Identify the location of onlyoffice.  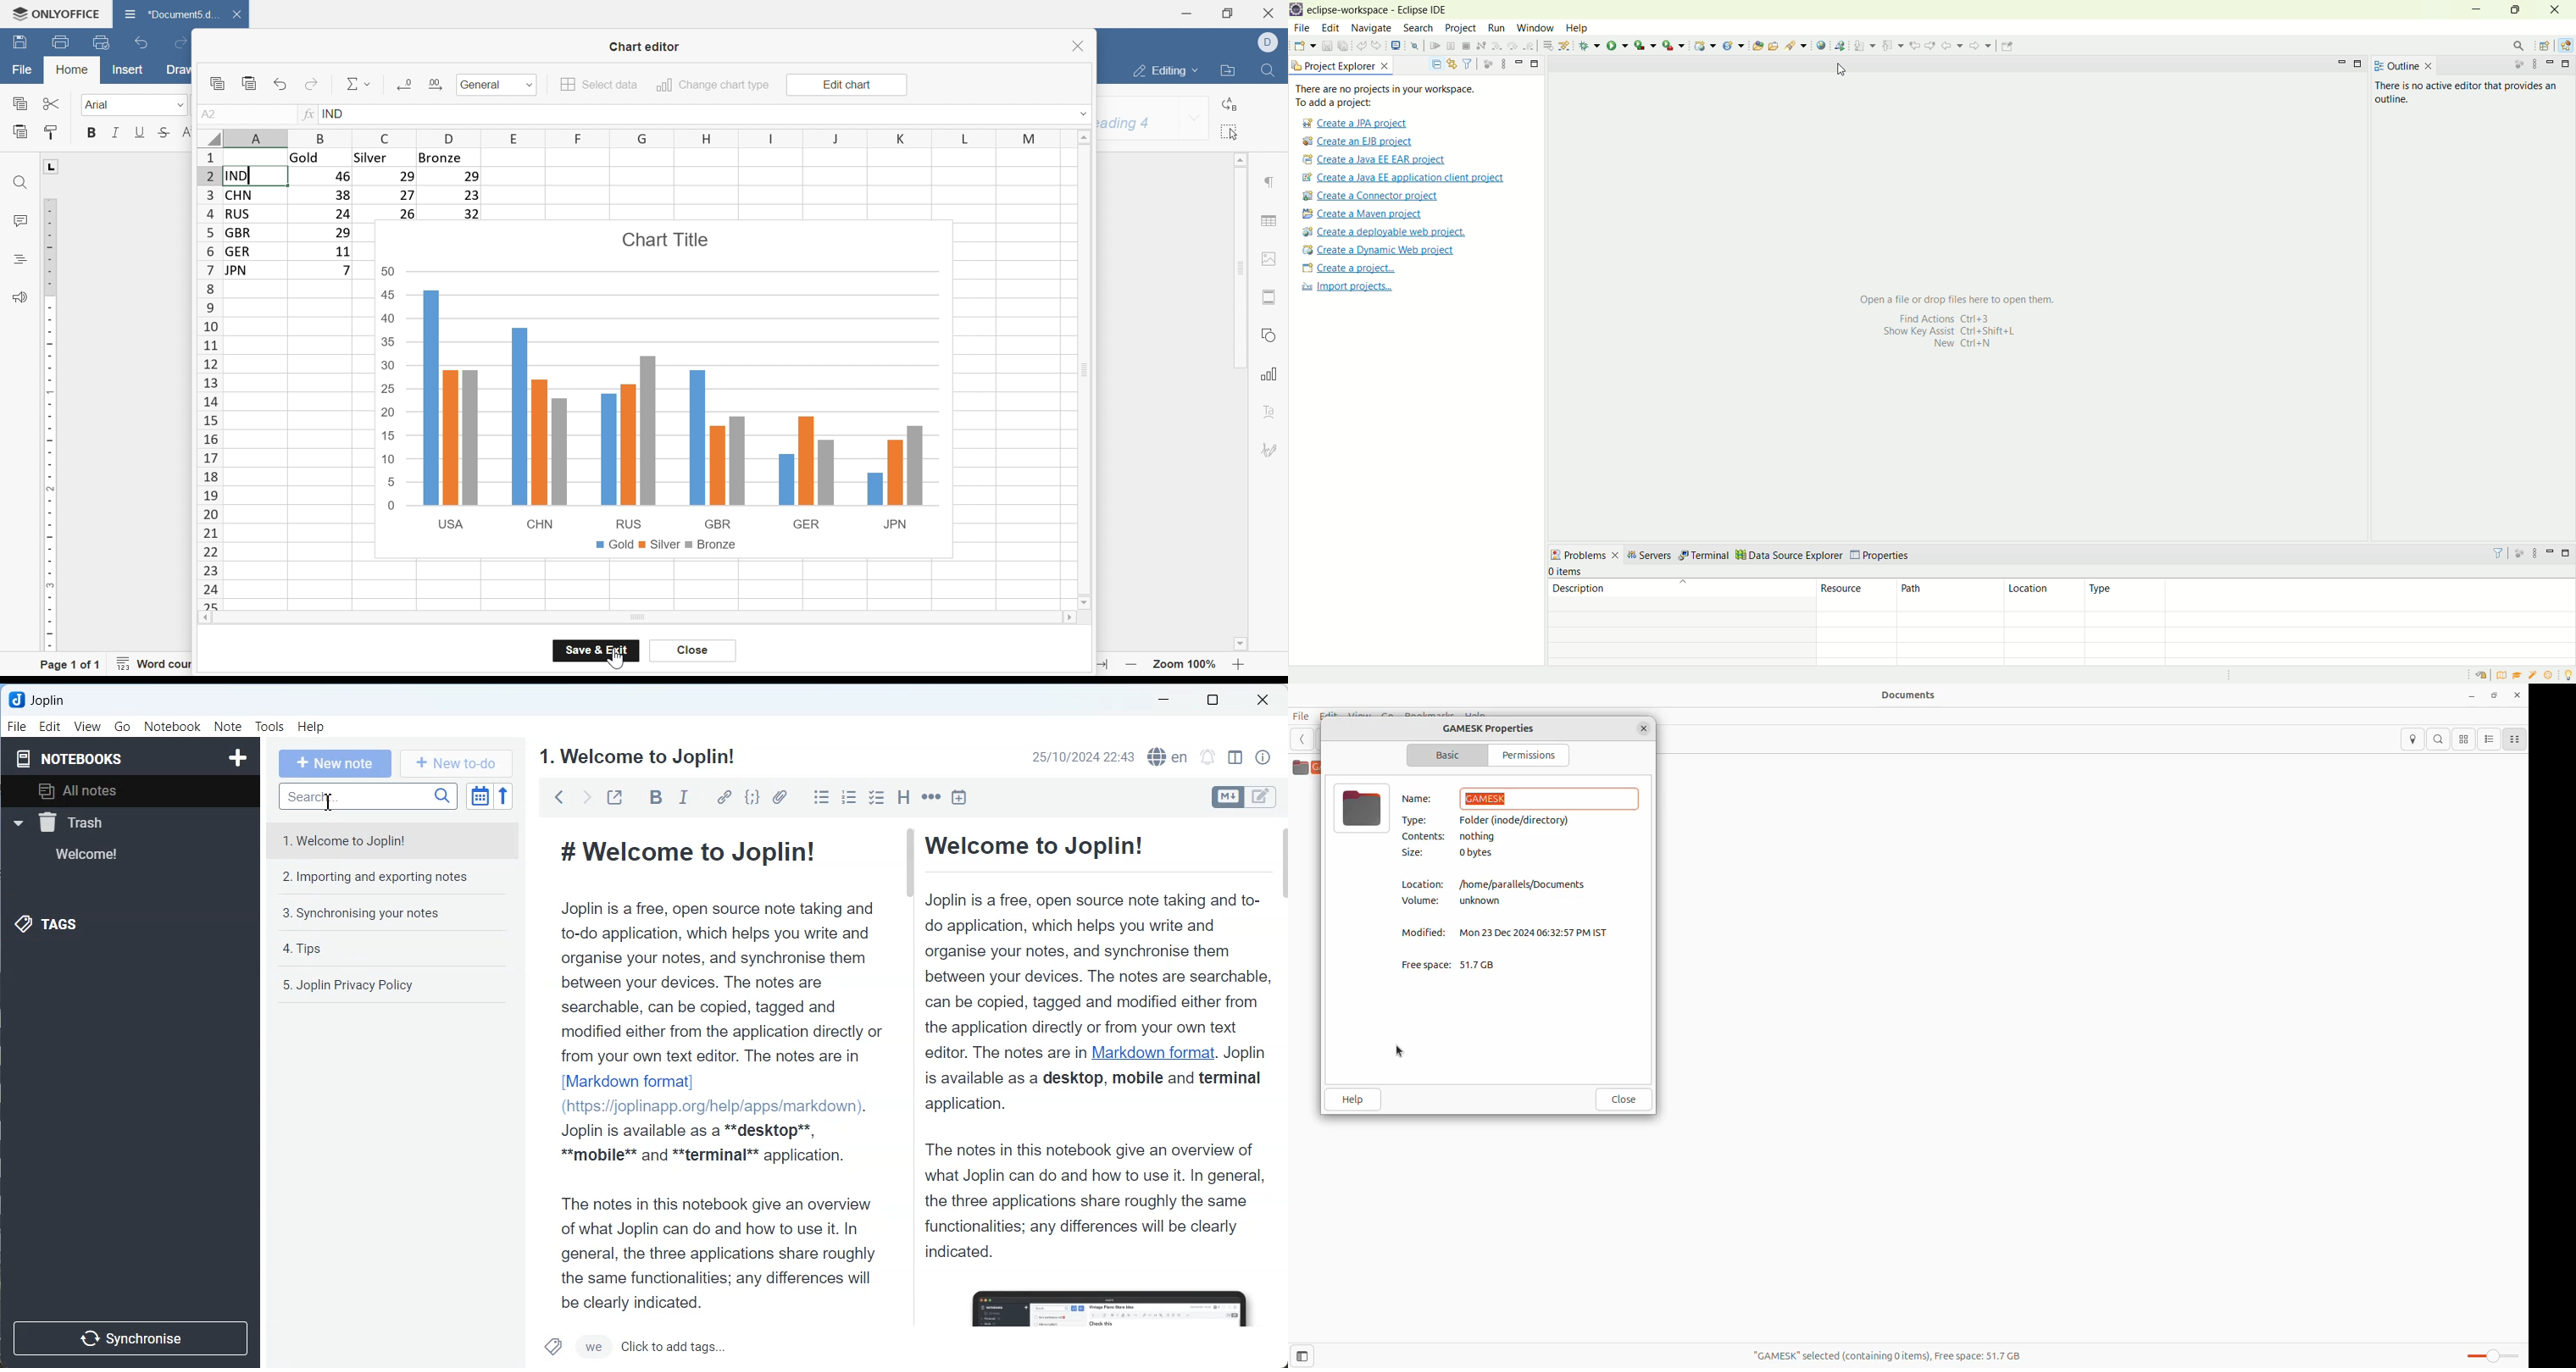
(56, 13).